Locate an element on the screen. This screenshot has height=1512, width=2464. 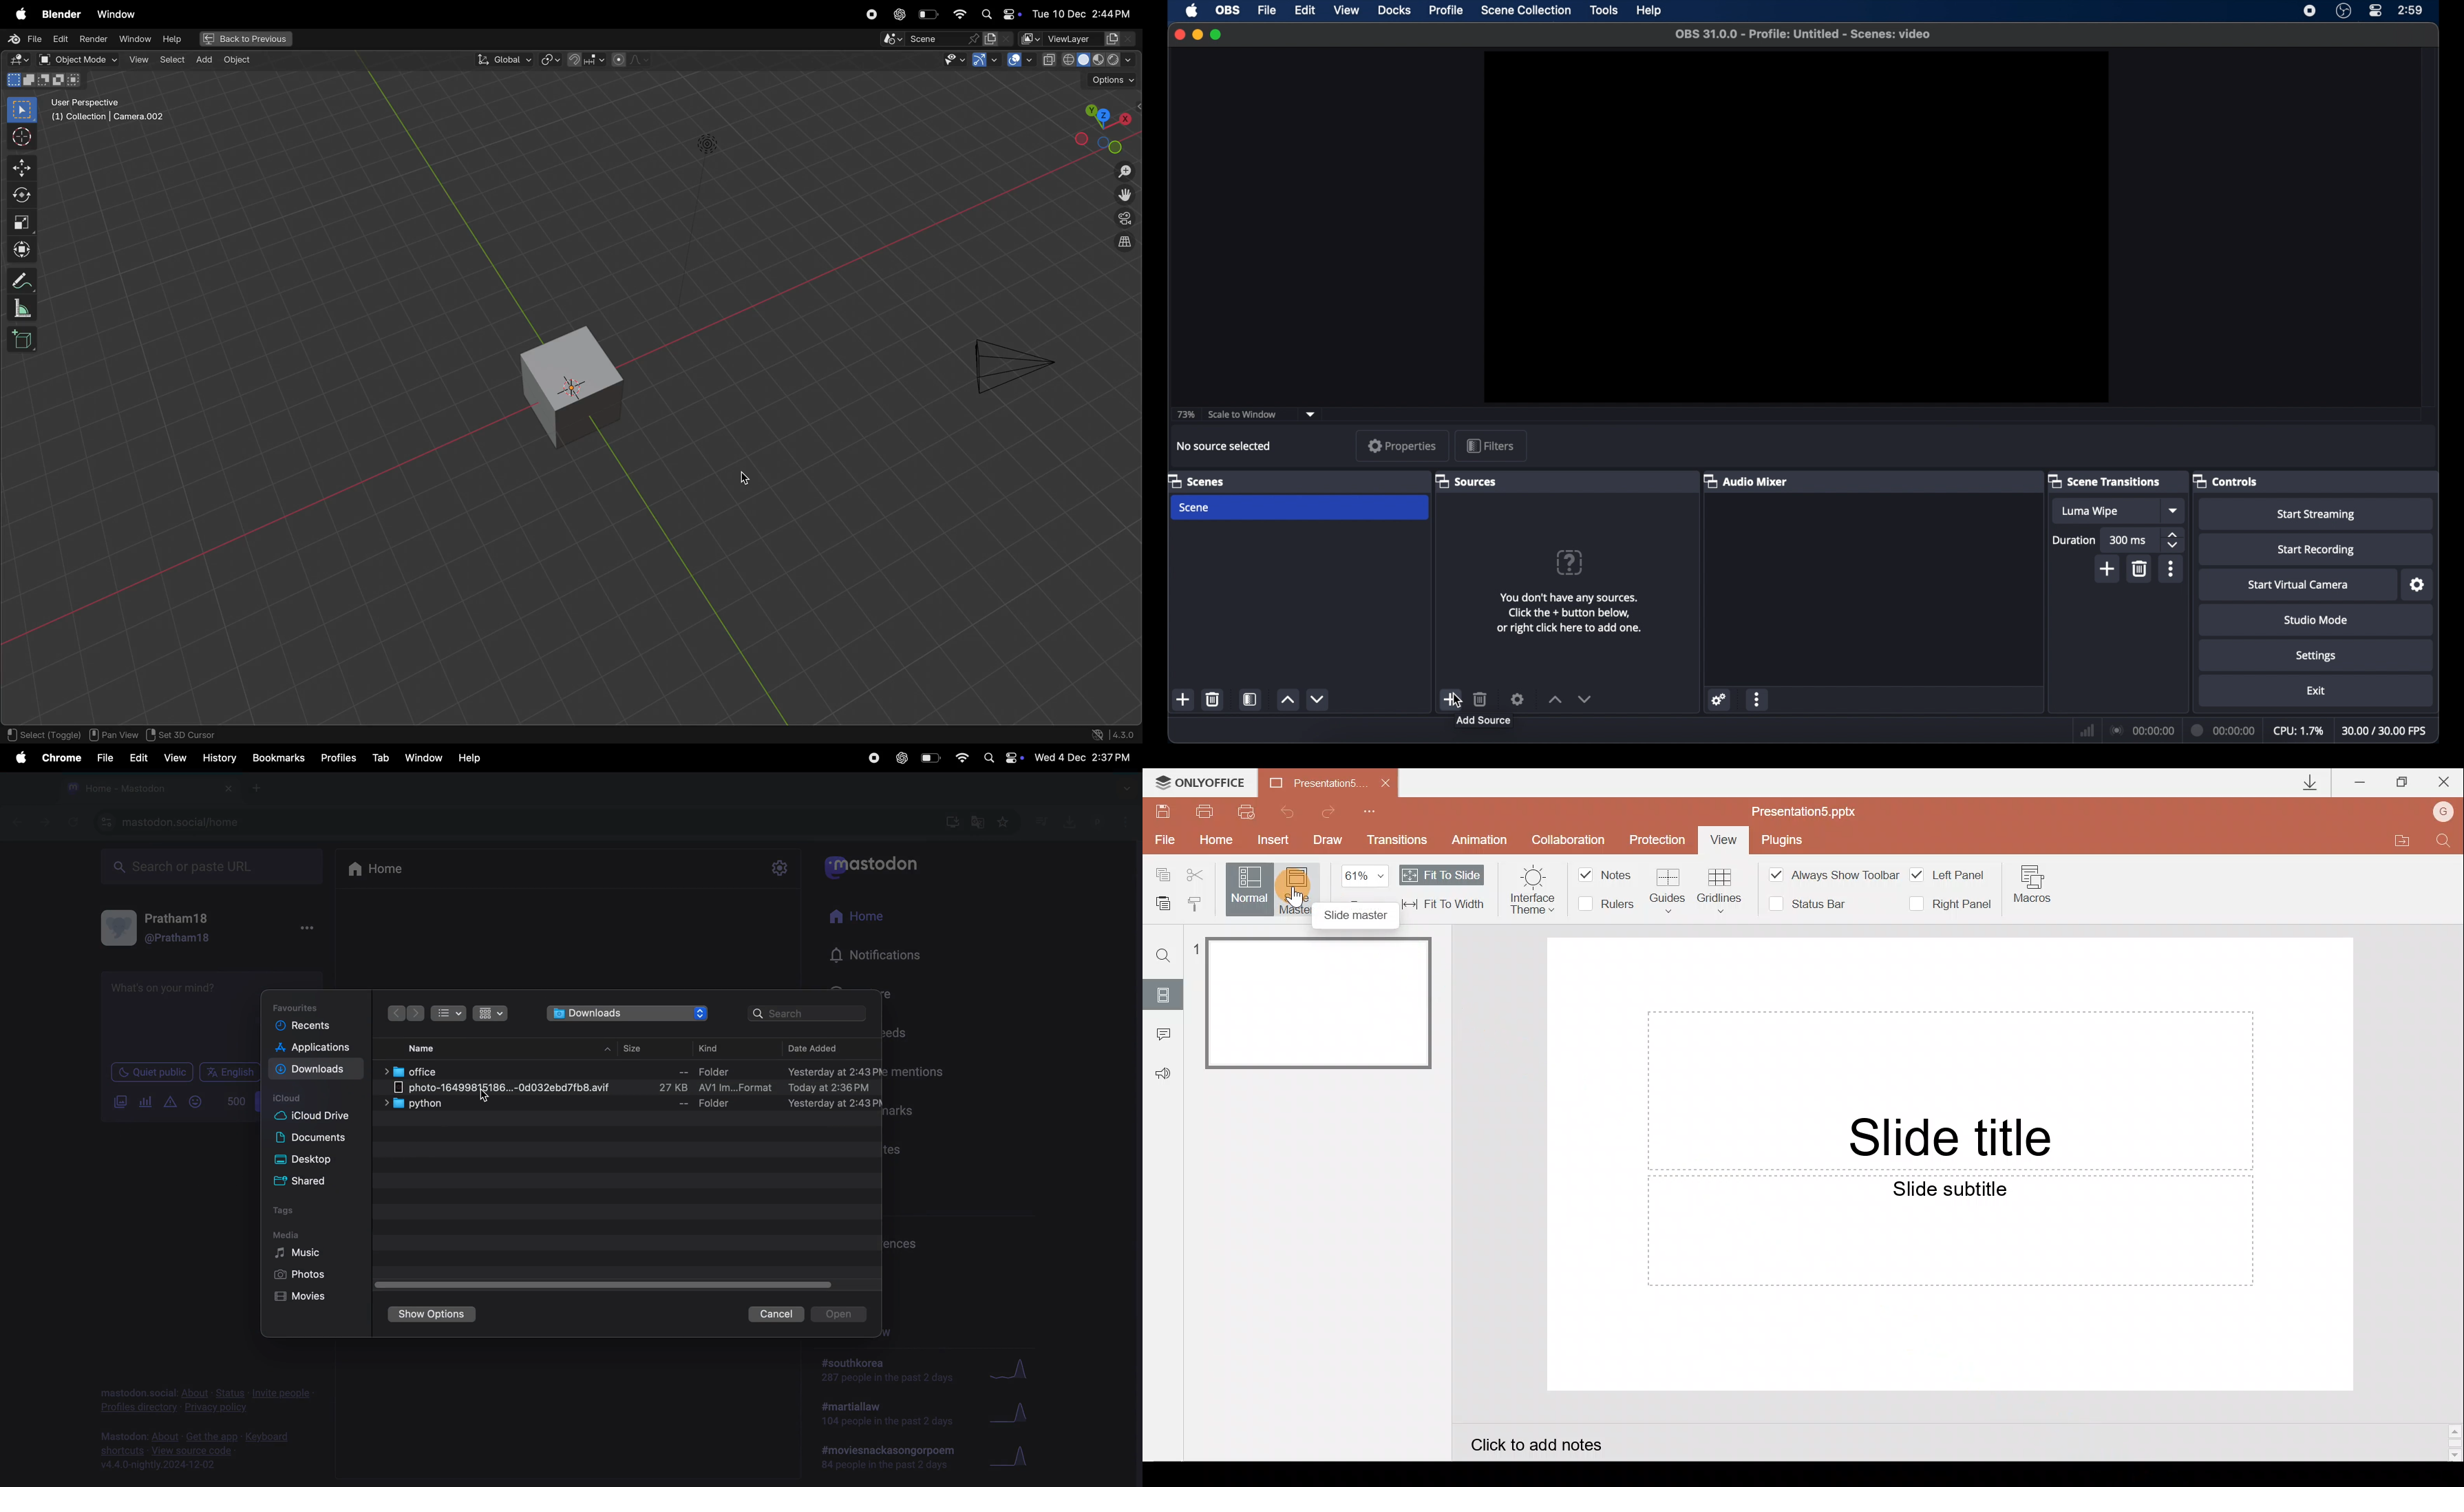
search bar is located at coordinates (810, 1014).